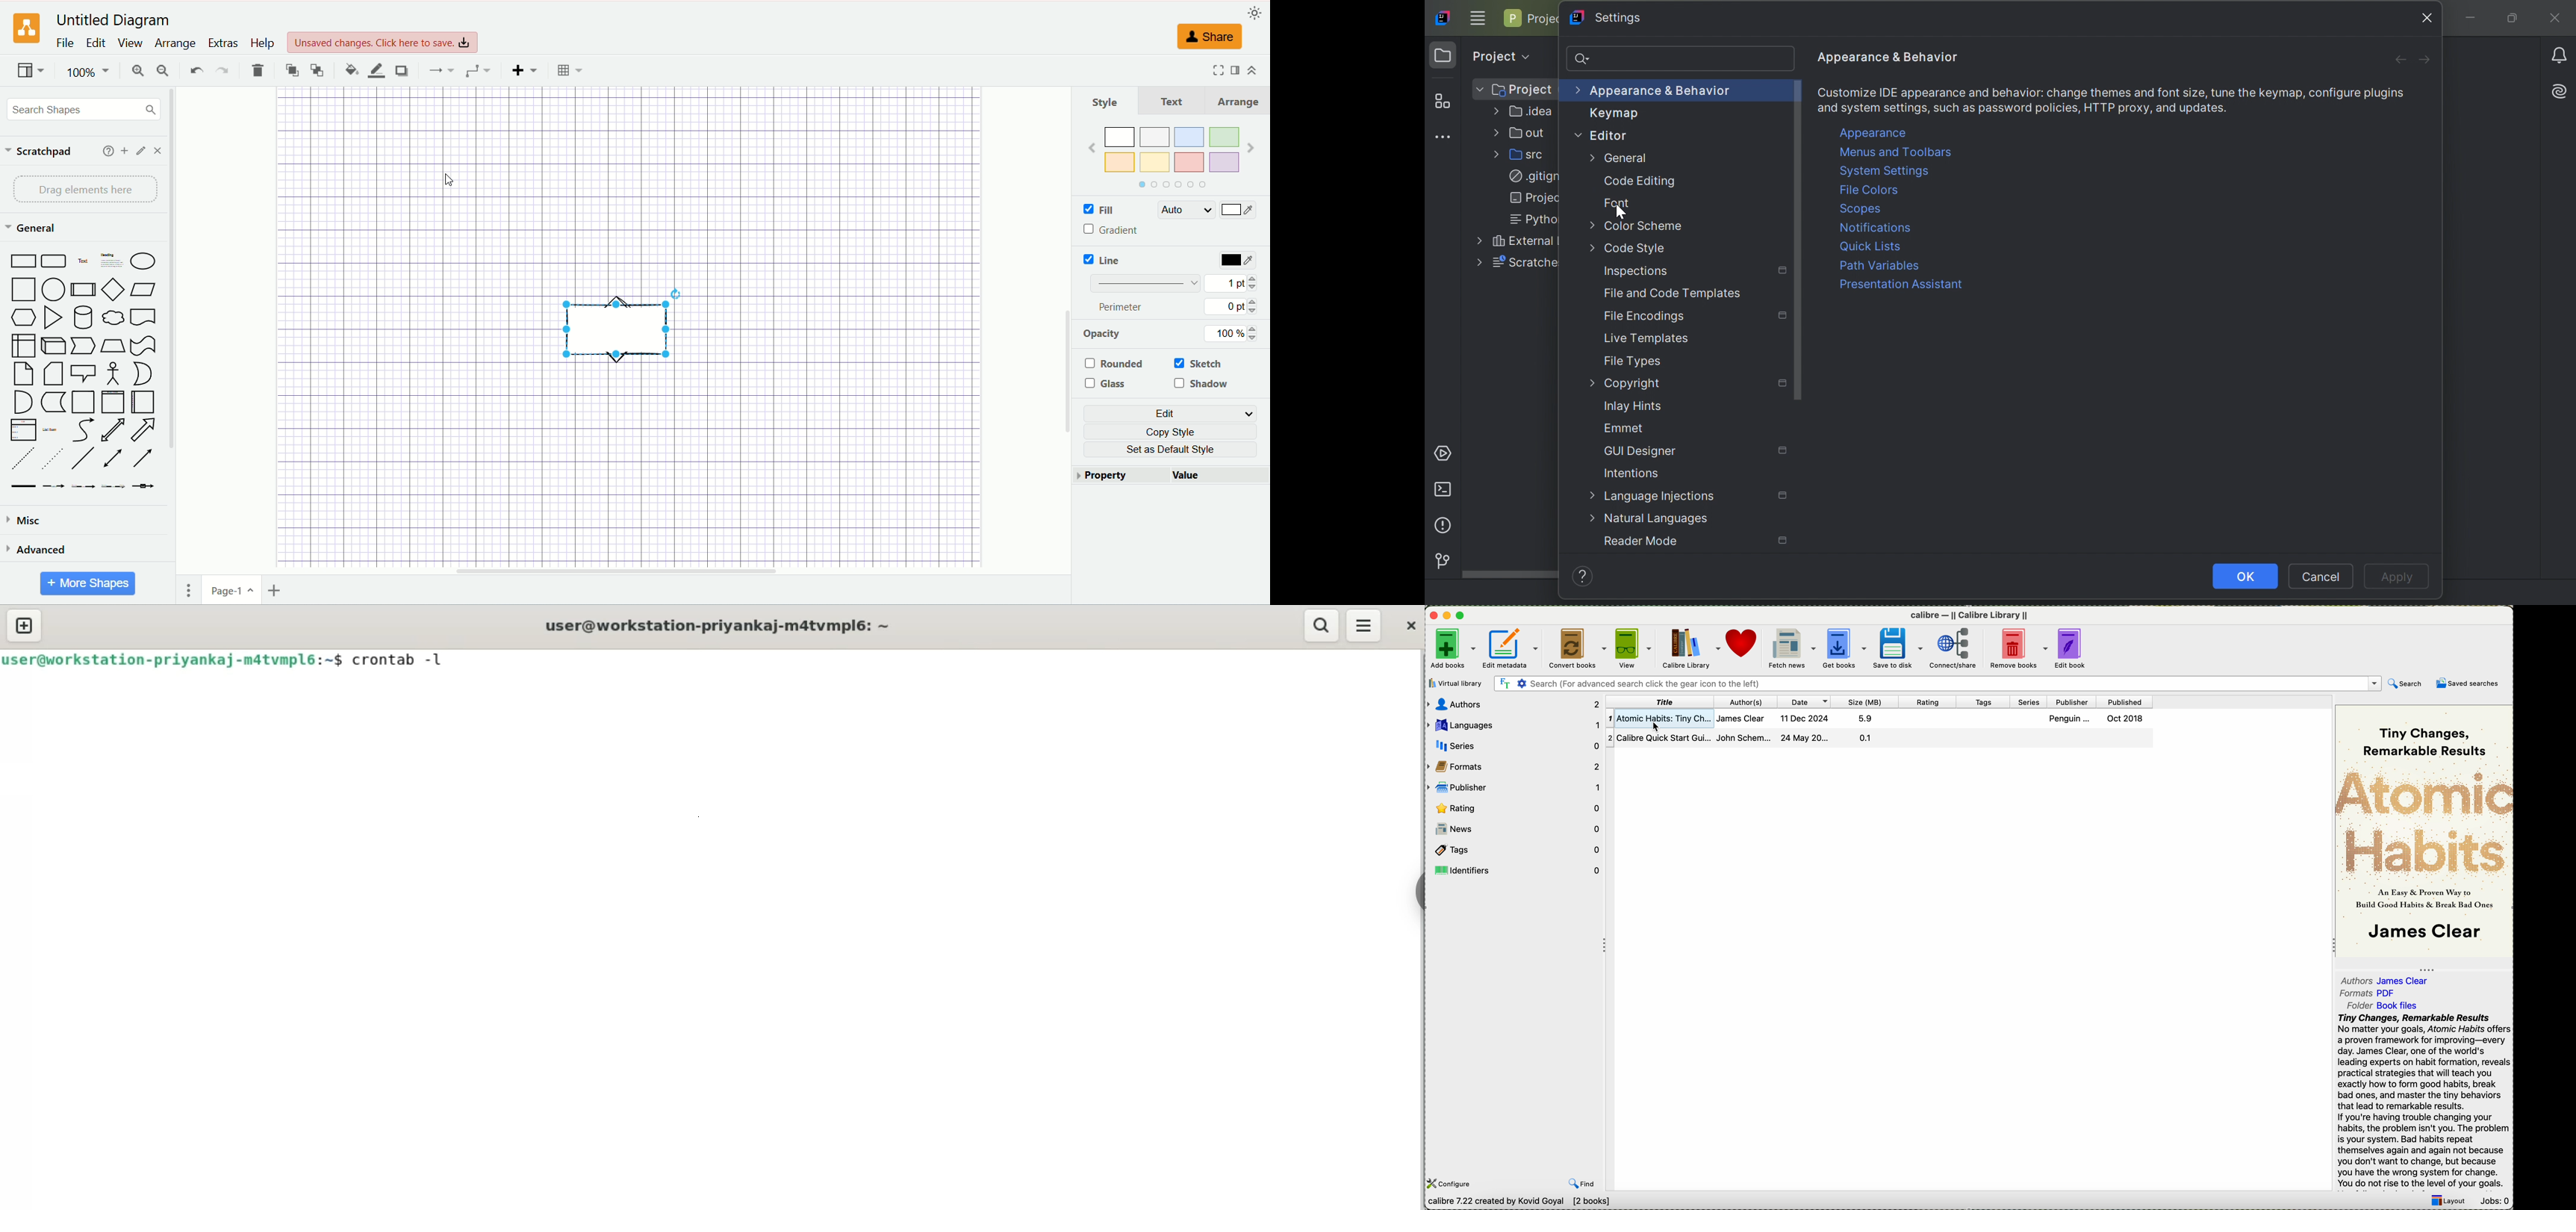 Image resolution: width=2576 pixels, height=1232 pixels. I want to click on line, so click(1112, 259).